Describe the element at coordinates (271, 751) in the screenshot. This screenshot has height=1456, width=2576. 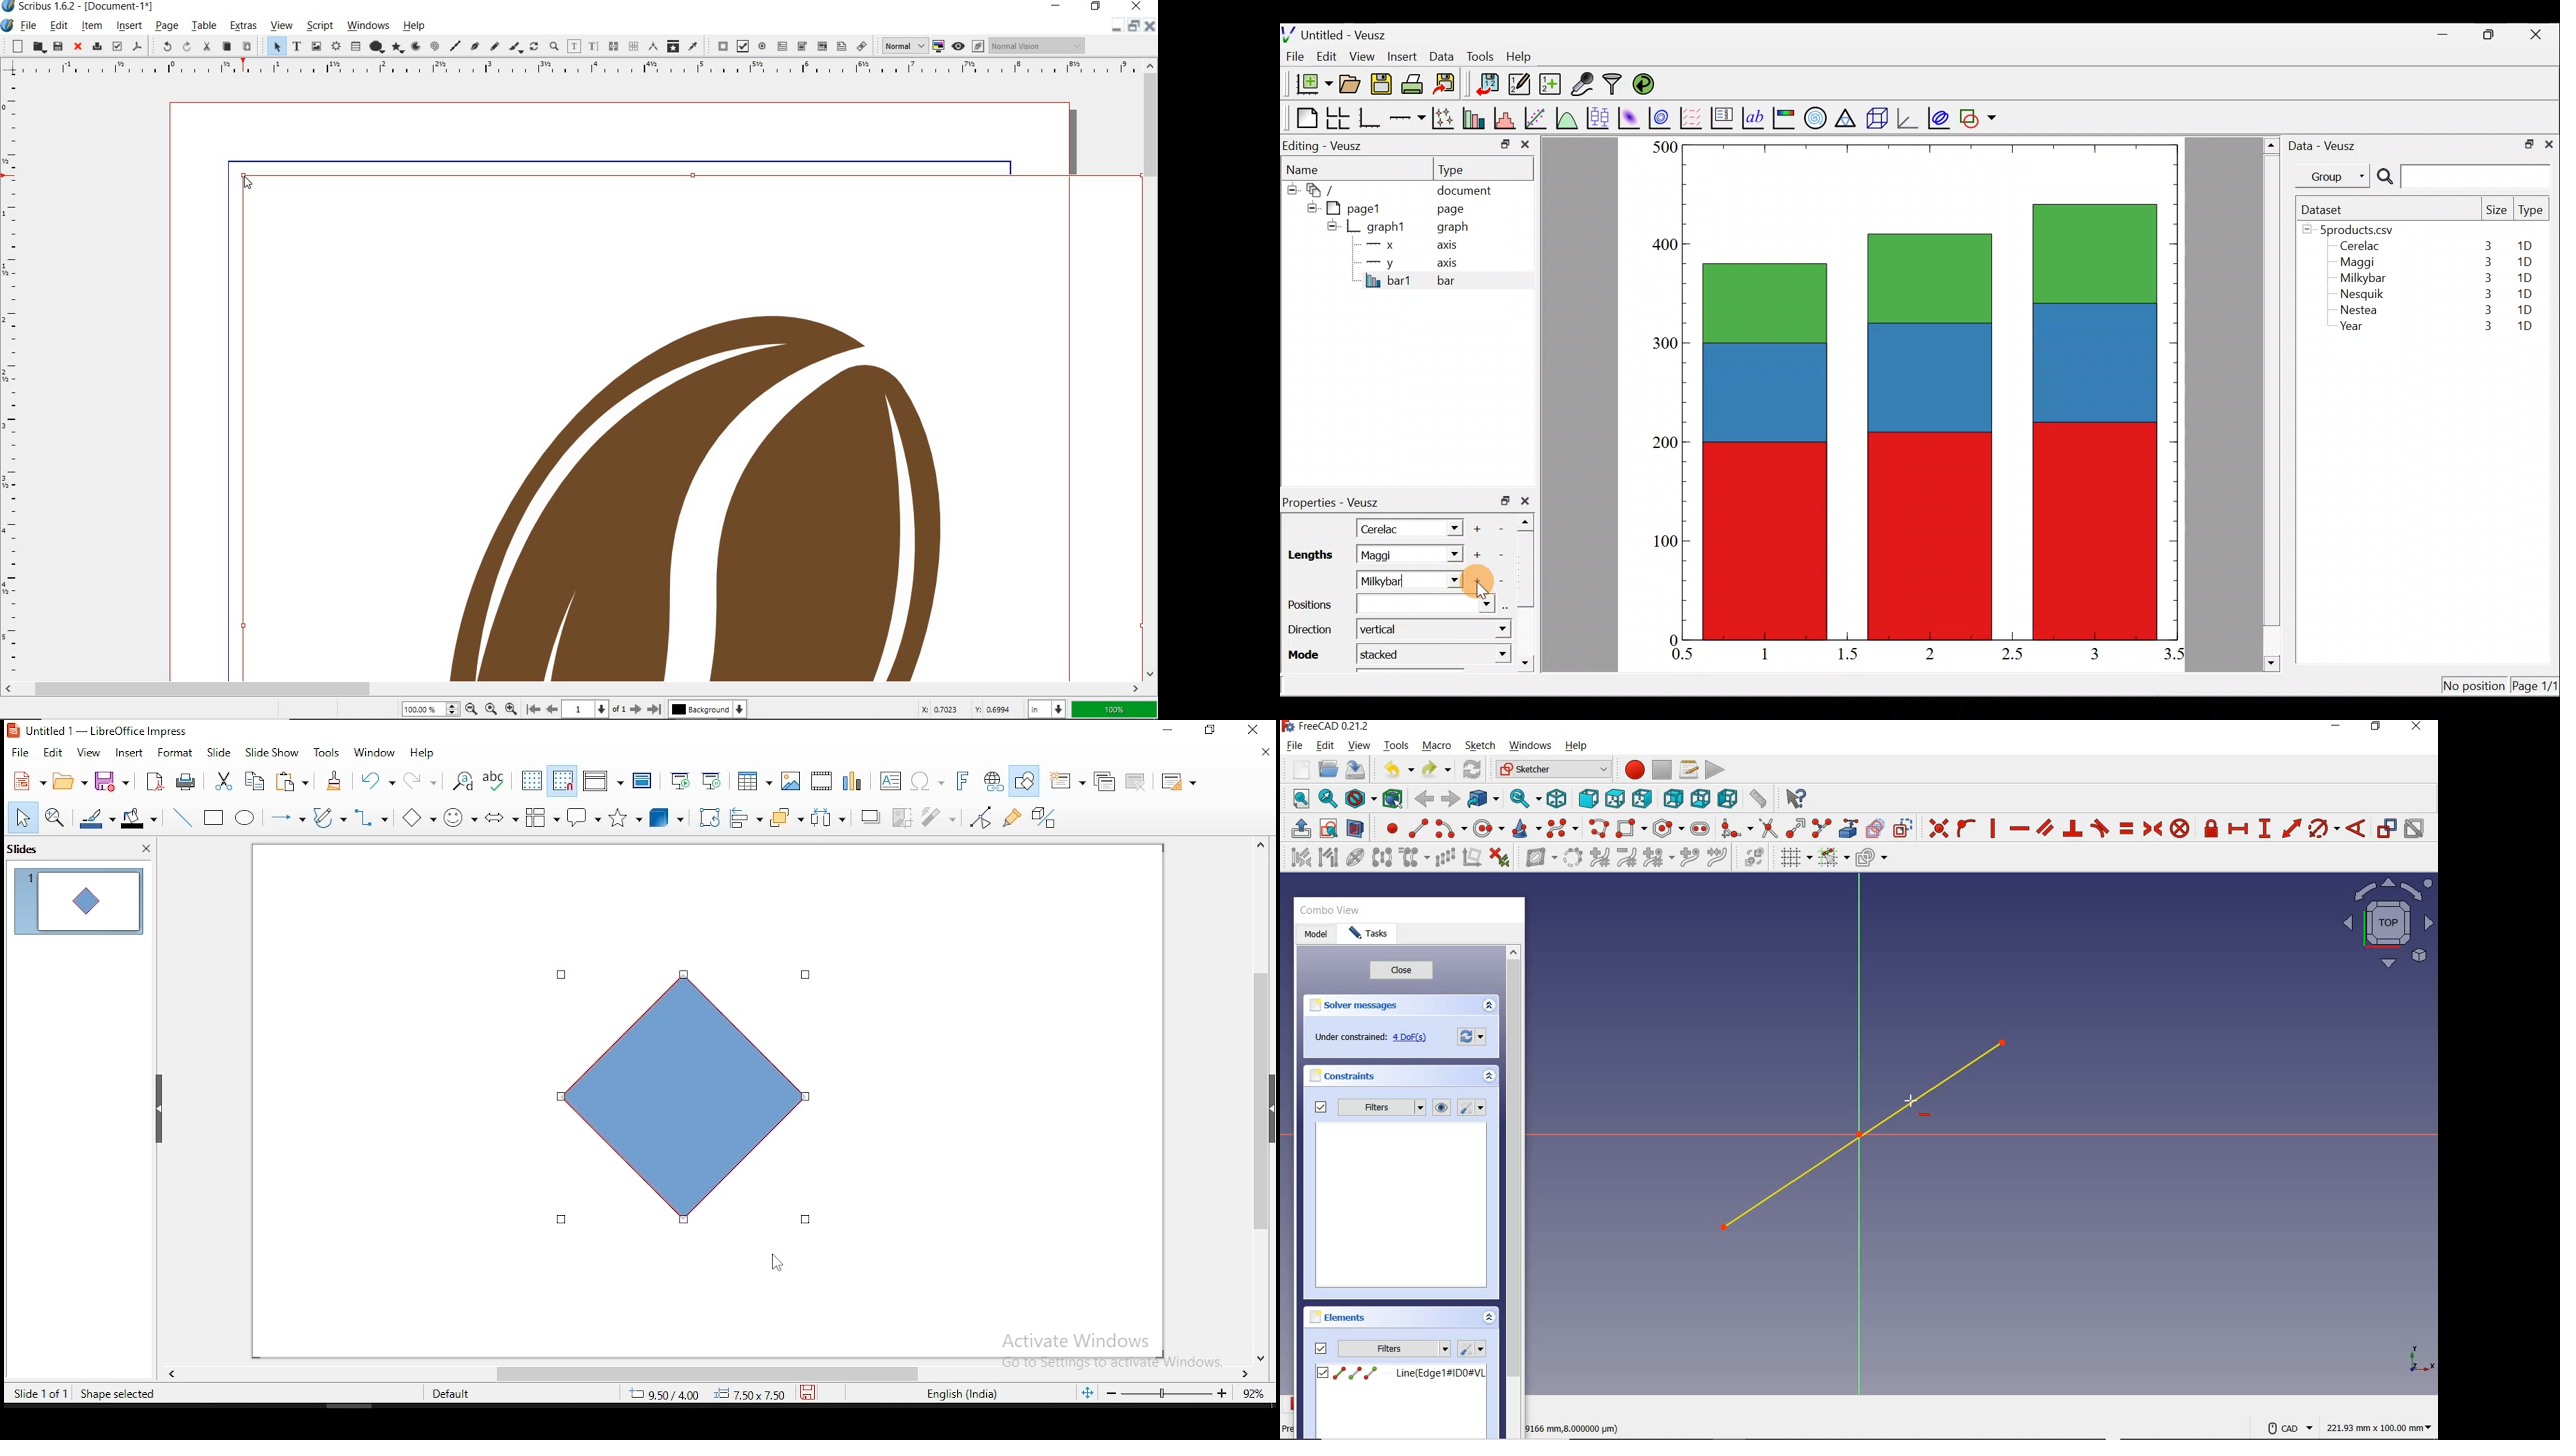
I see `slide show` at that location.